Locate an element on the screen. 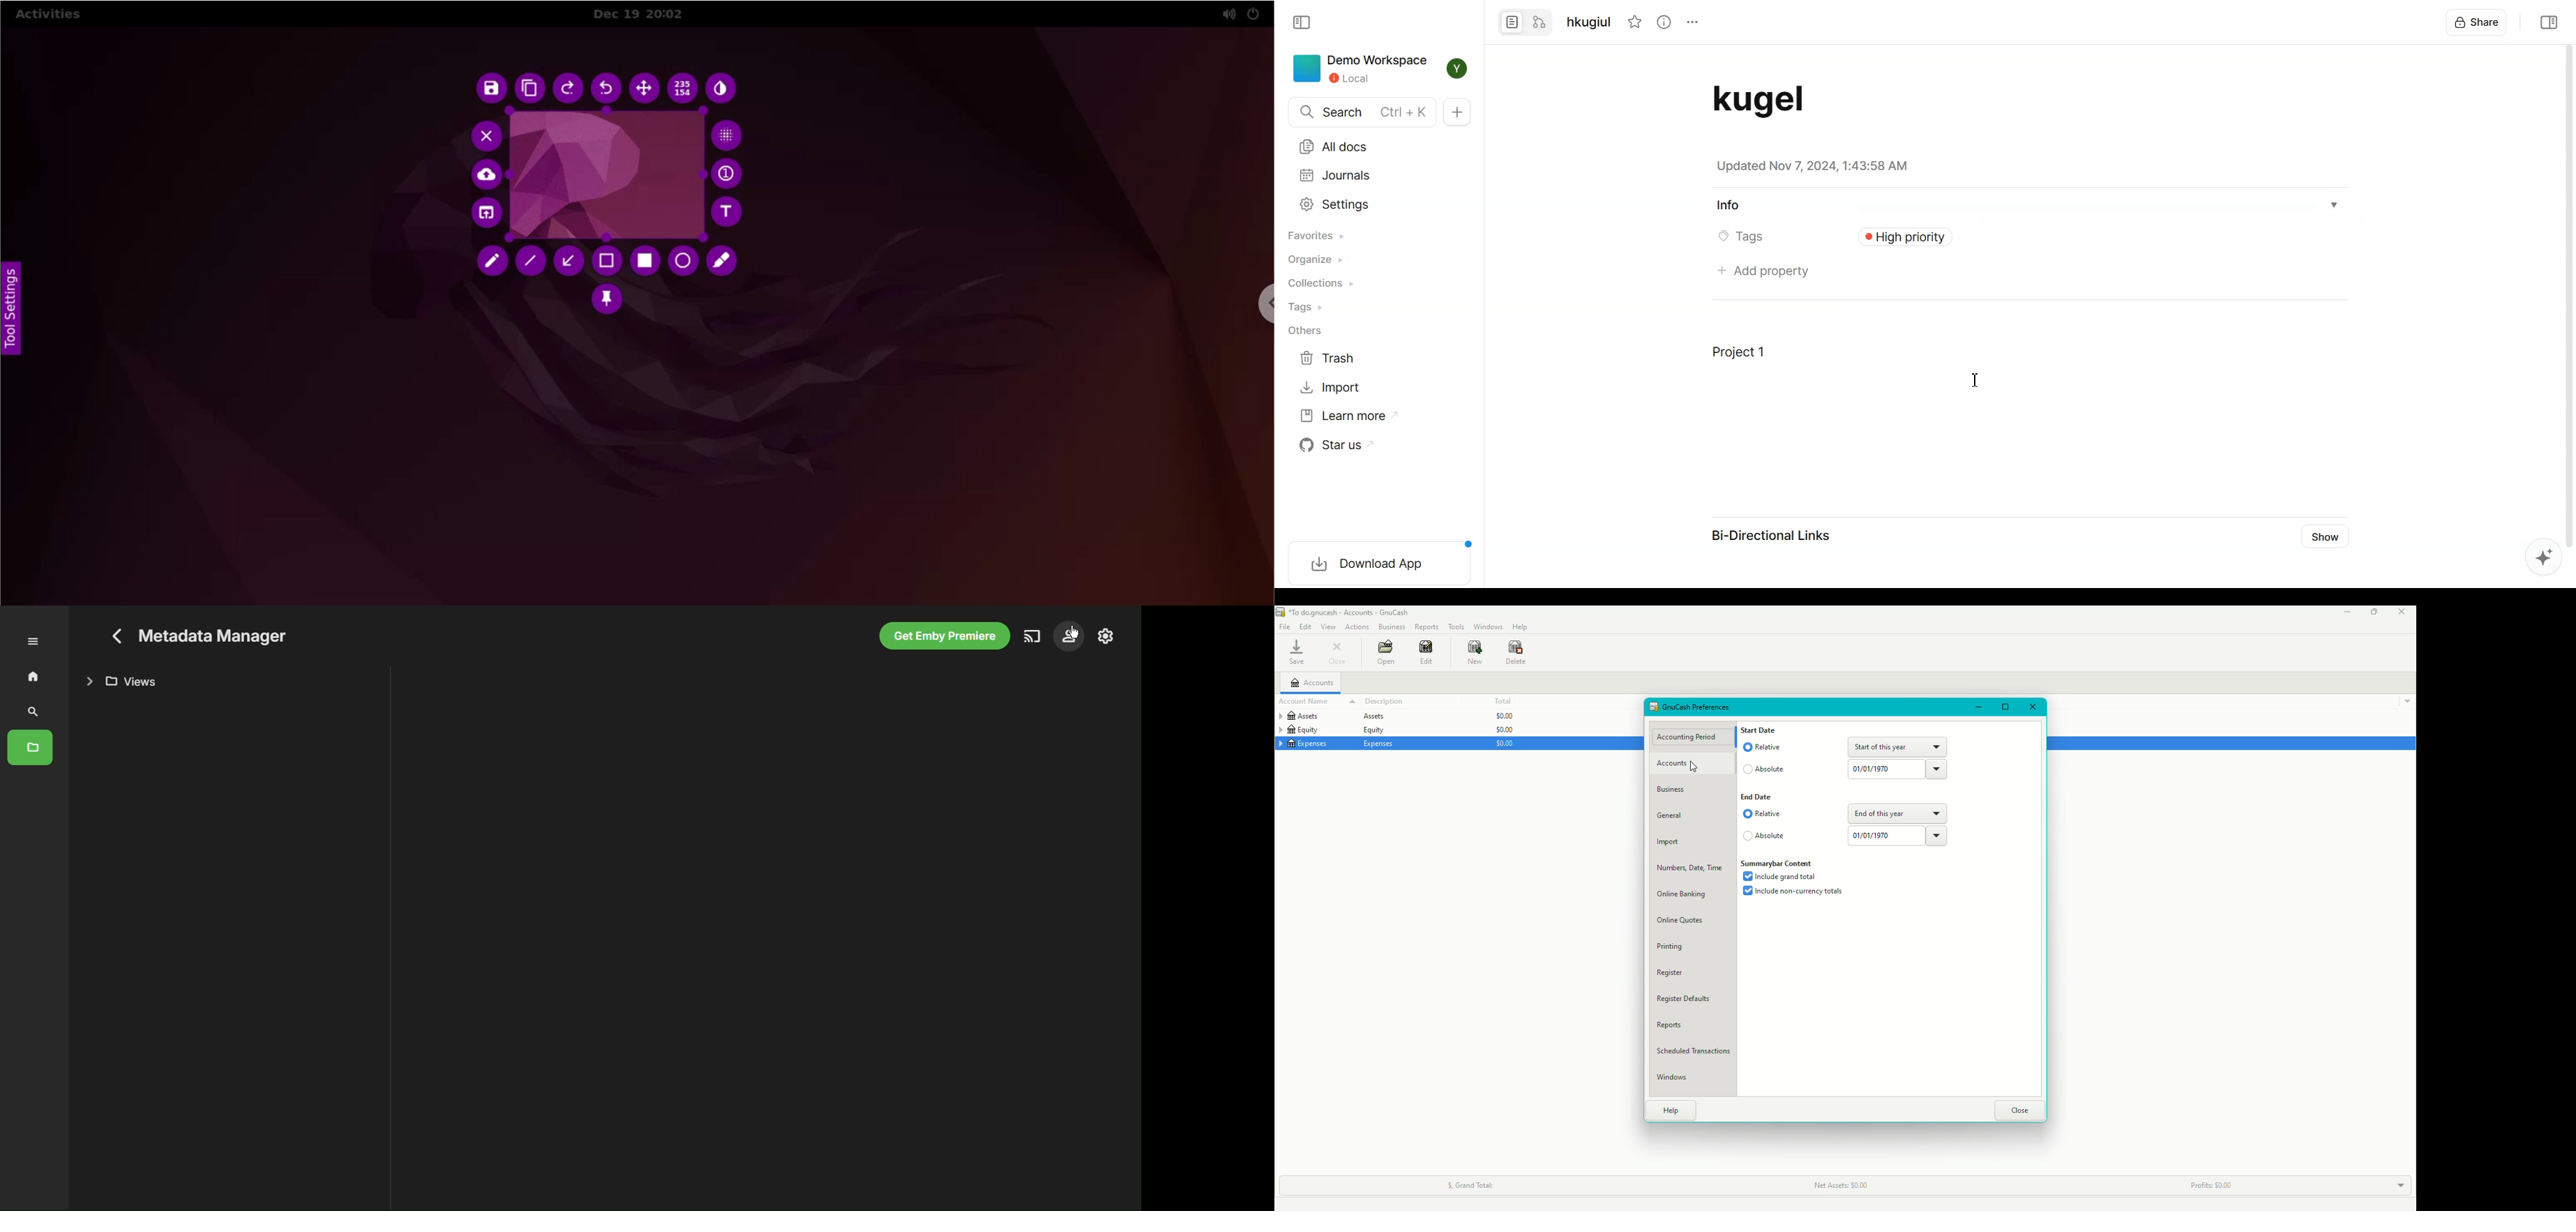  Restore is located at coordinates (2004, 708).